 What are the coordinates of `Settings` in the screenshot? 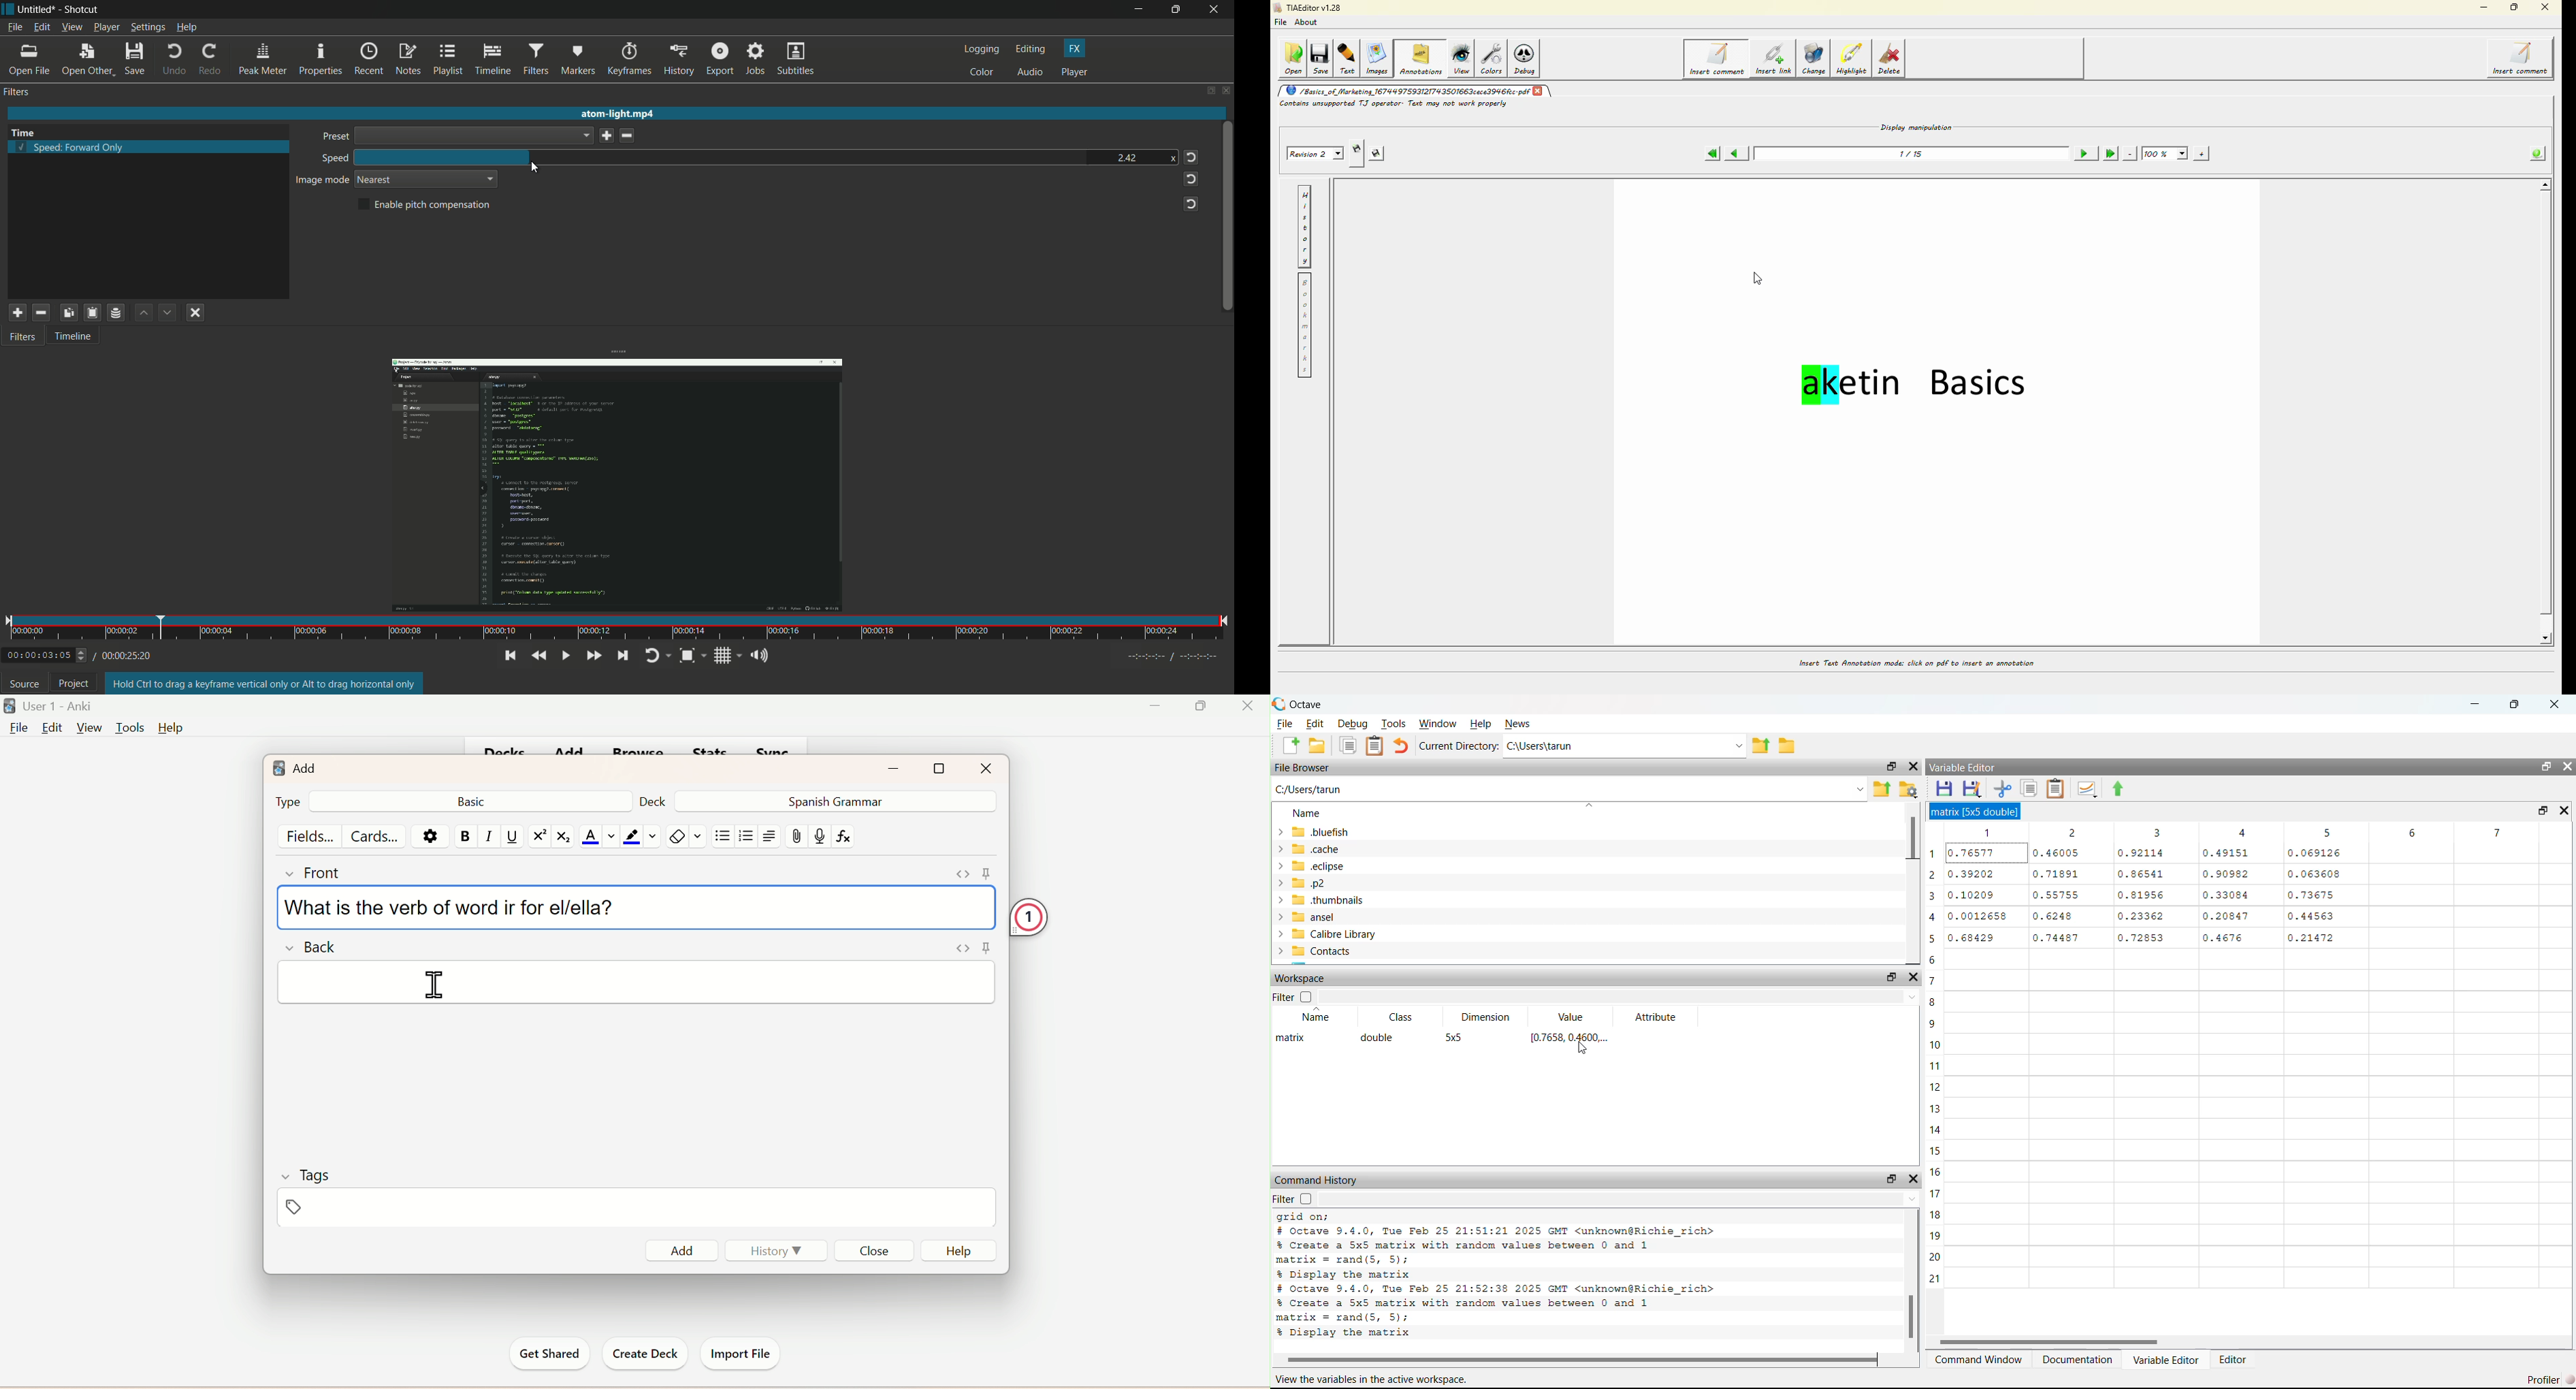 It's located at (428, 836).